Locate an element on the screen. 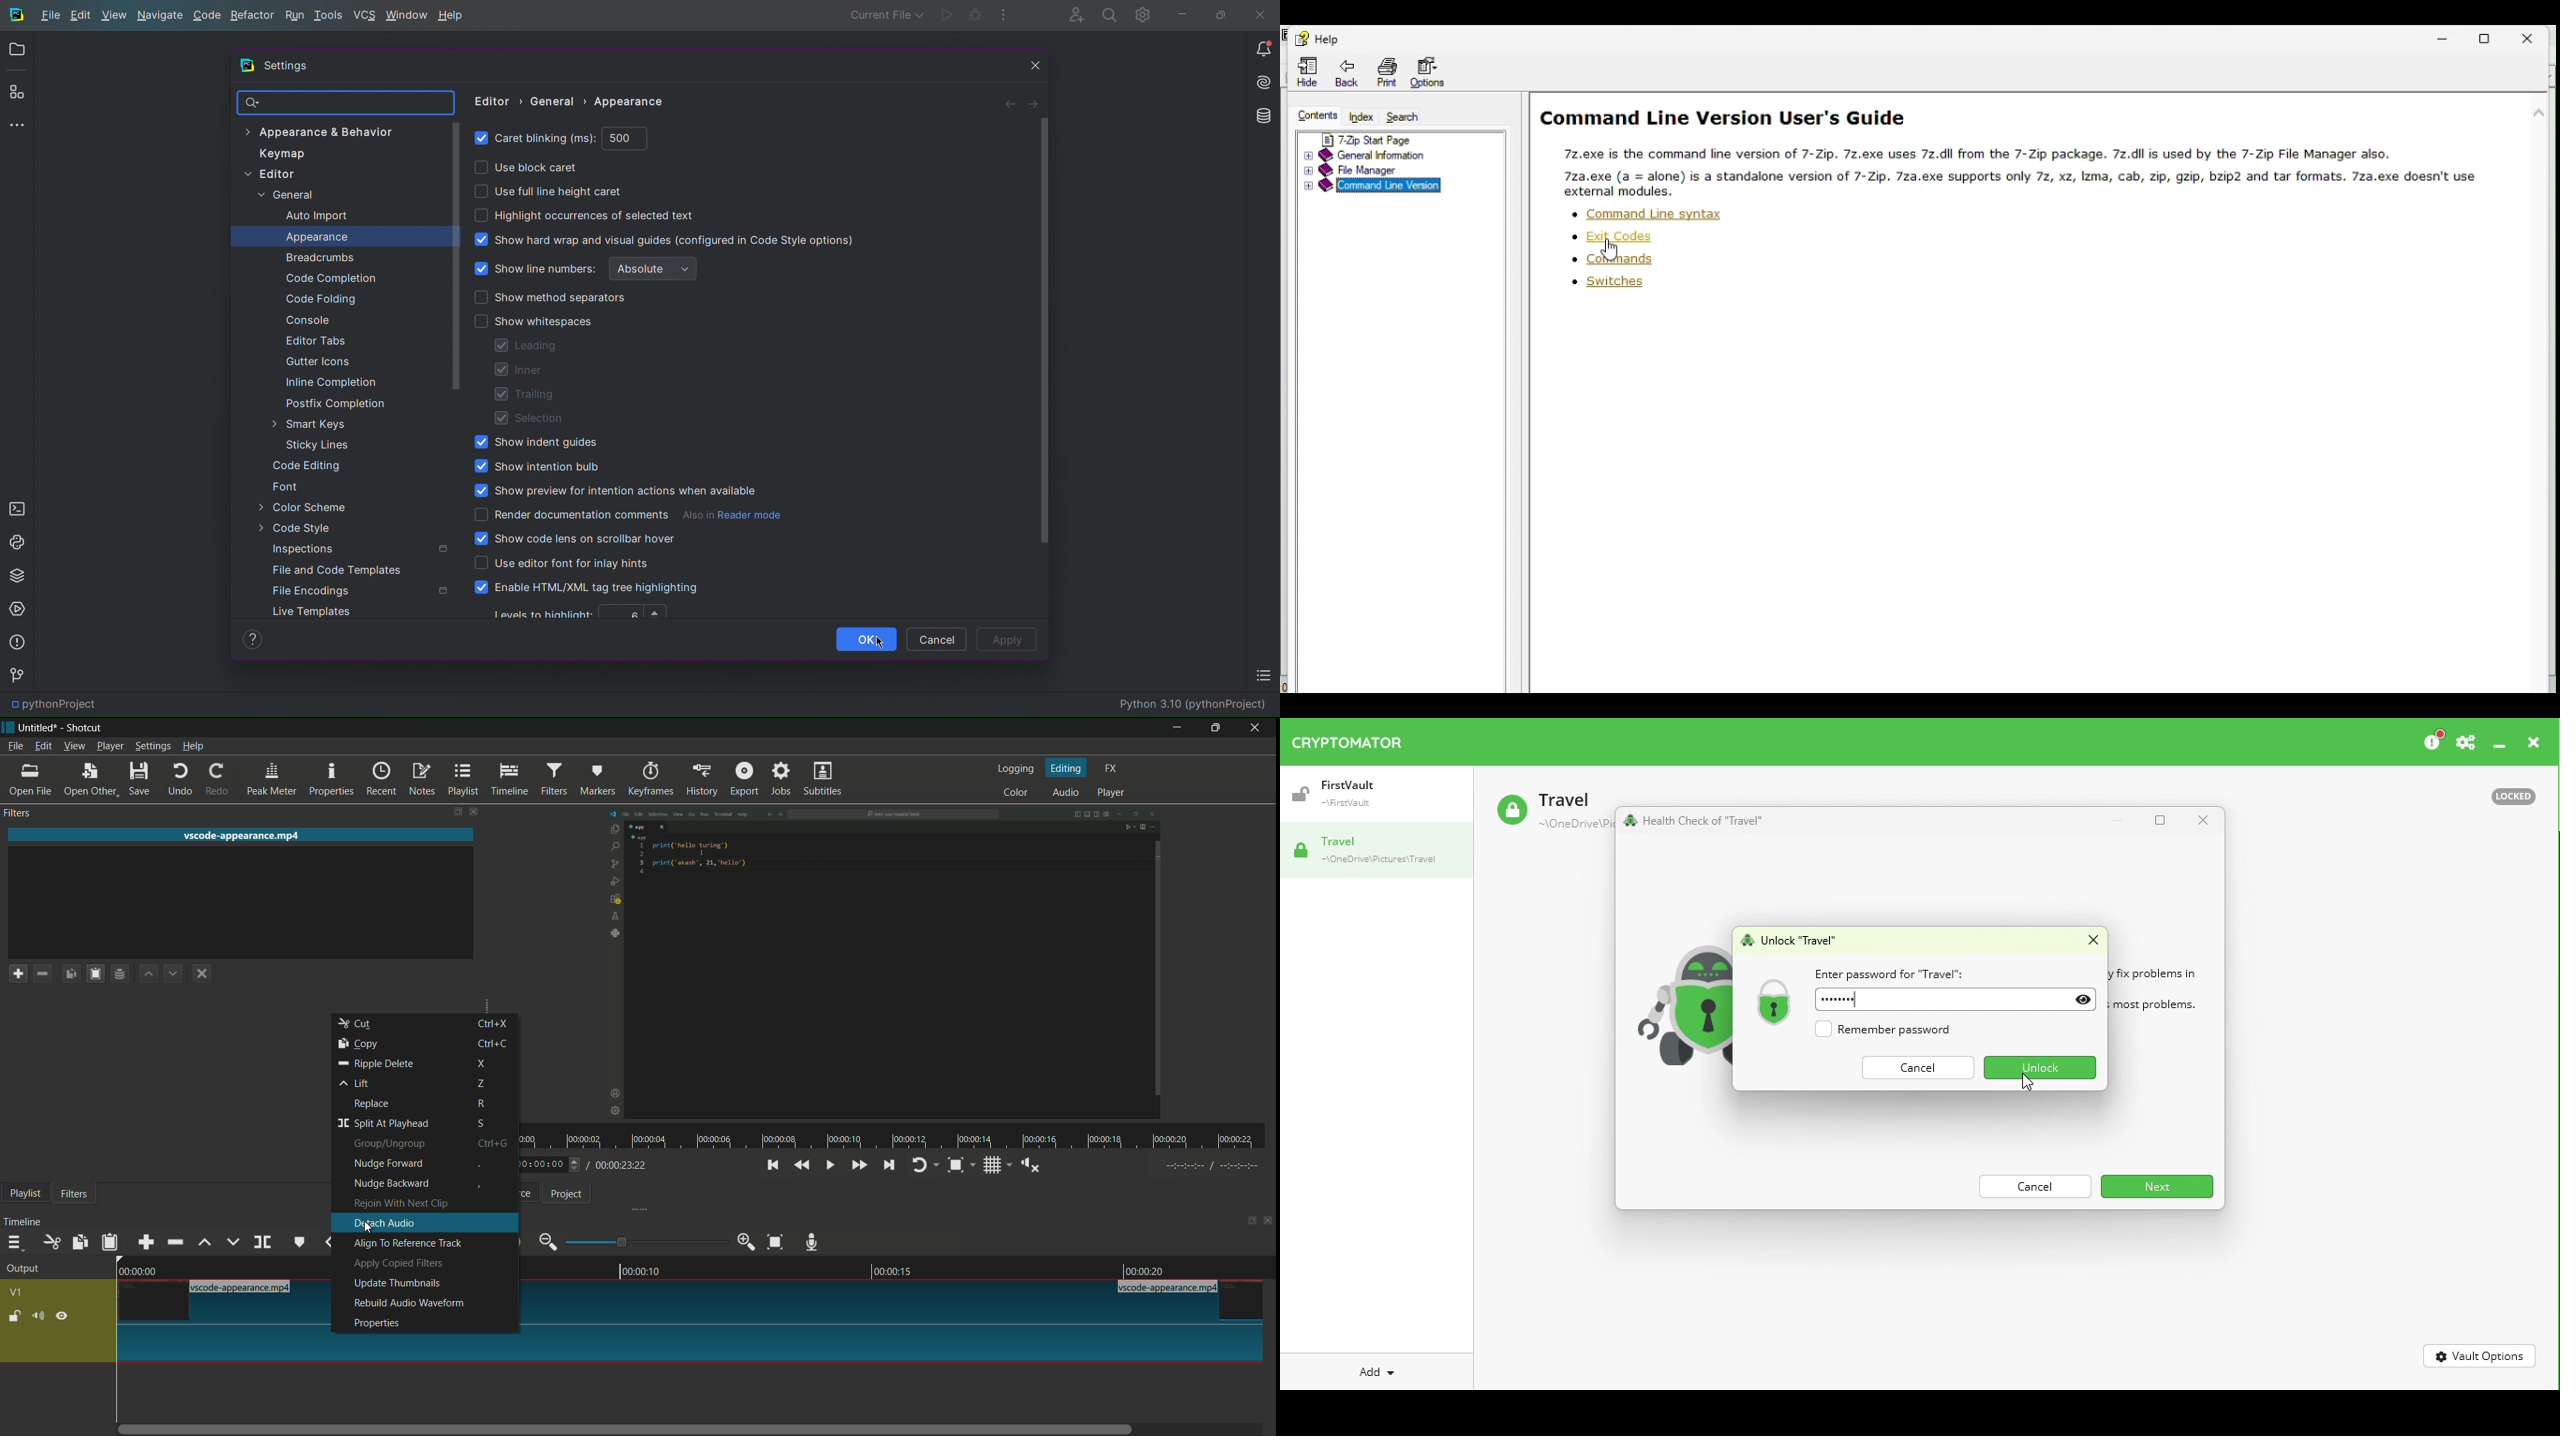 The image size is (2576, 1456). jobs is located at coordinates (782, 780).